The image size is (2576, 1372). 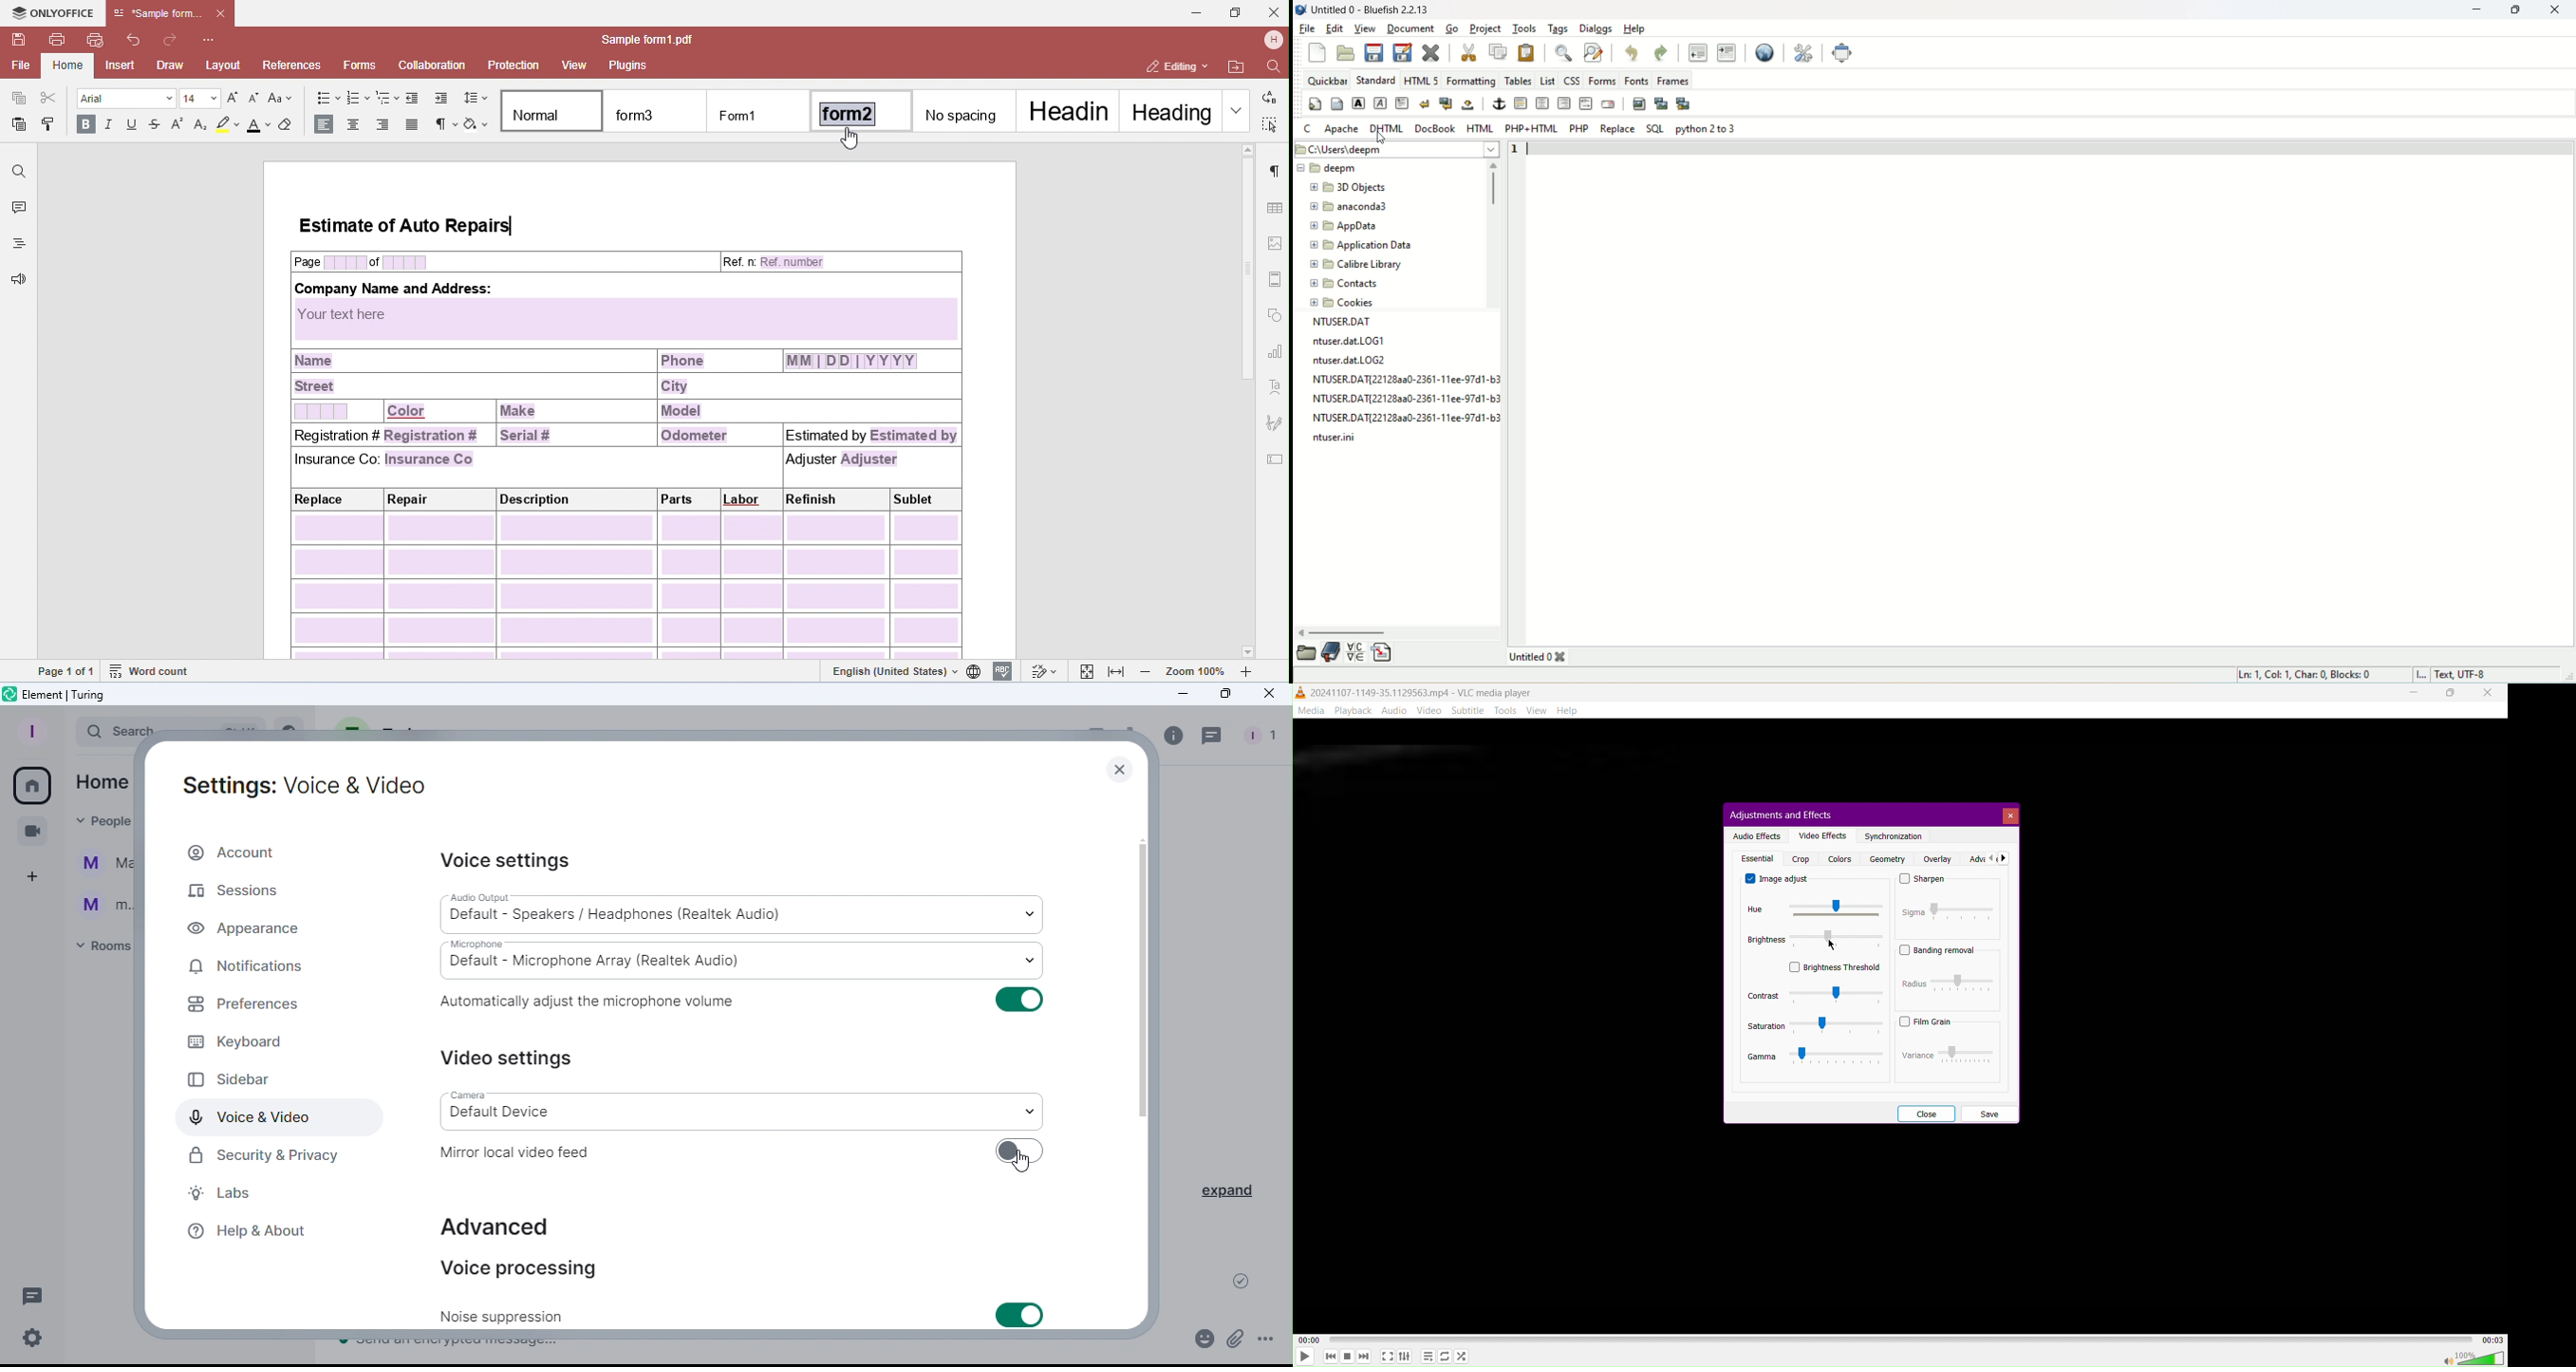 I want to click on fullscreen, so click(x=1844, y=53).